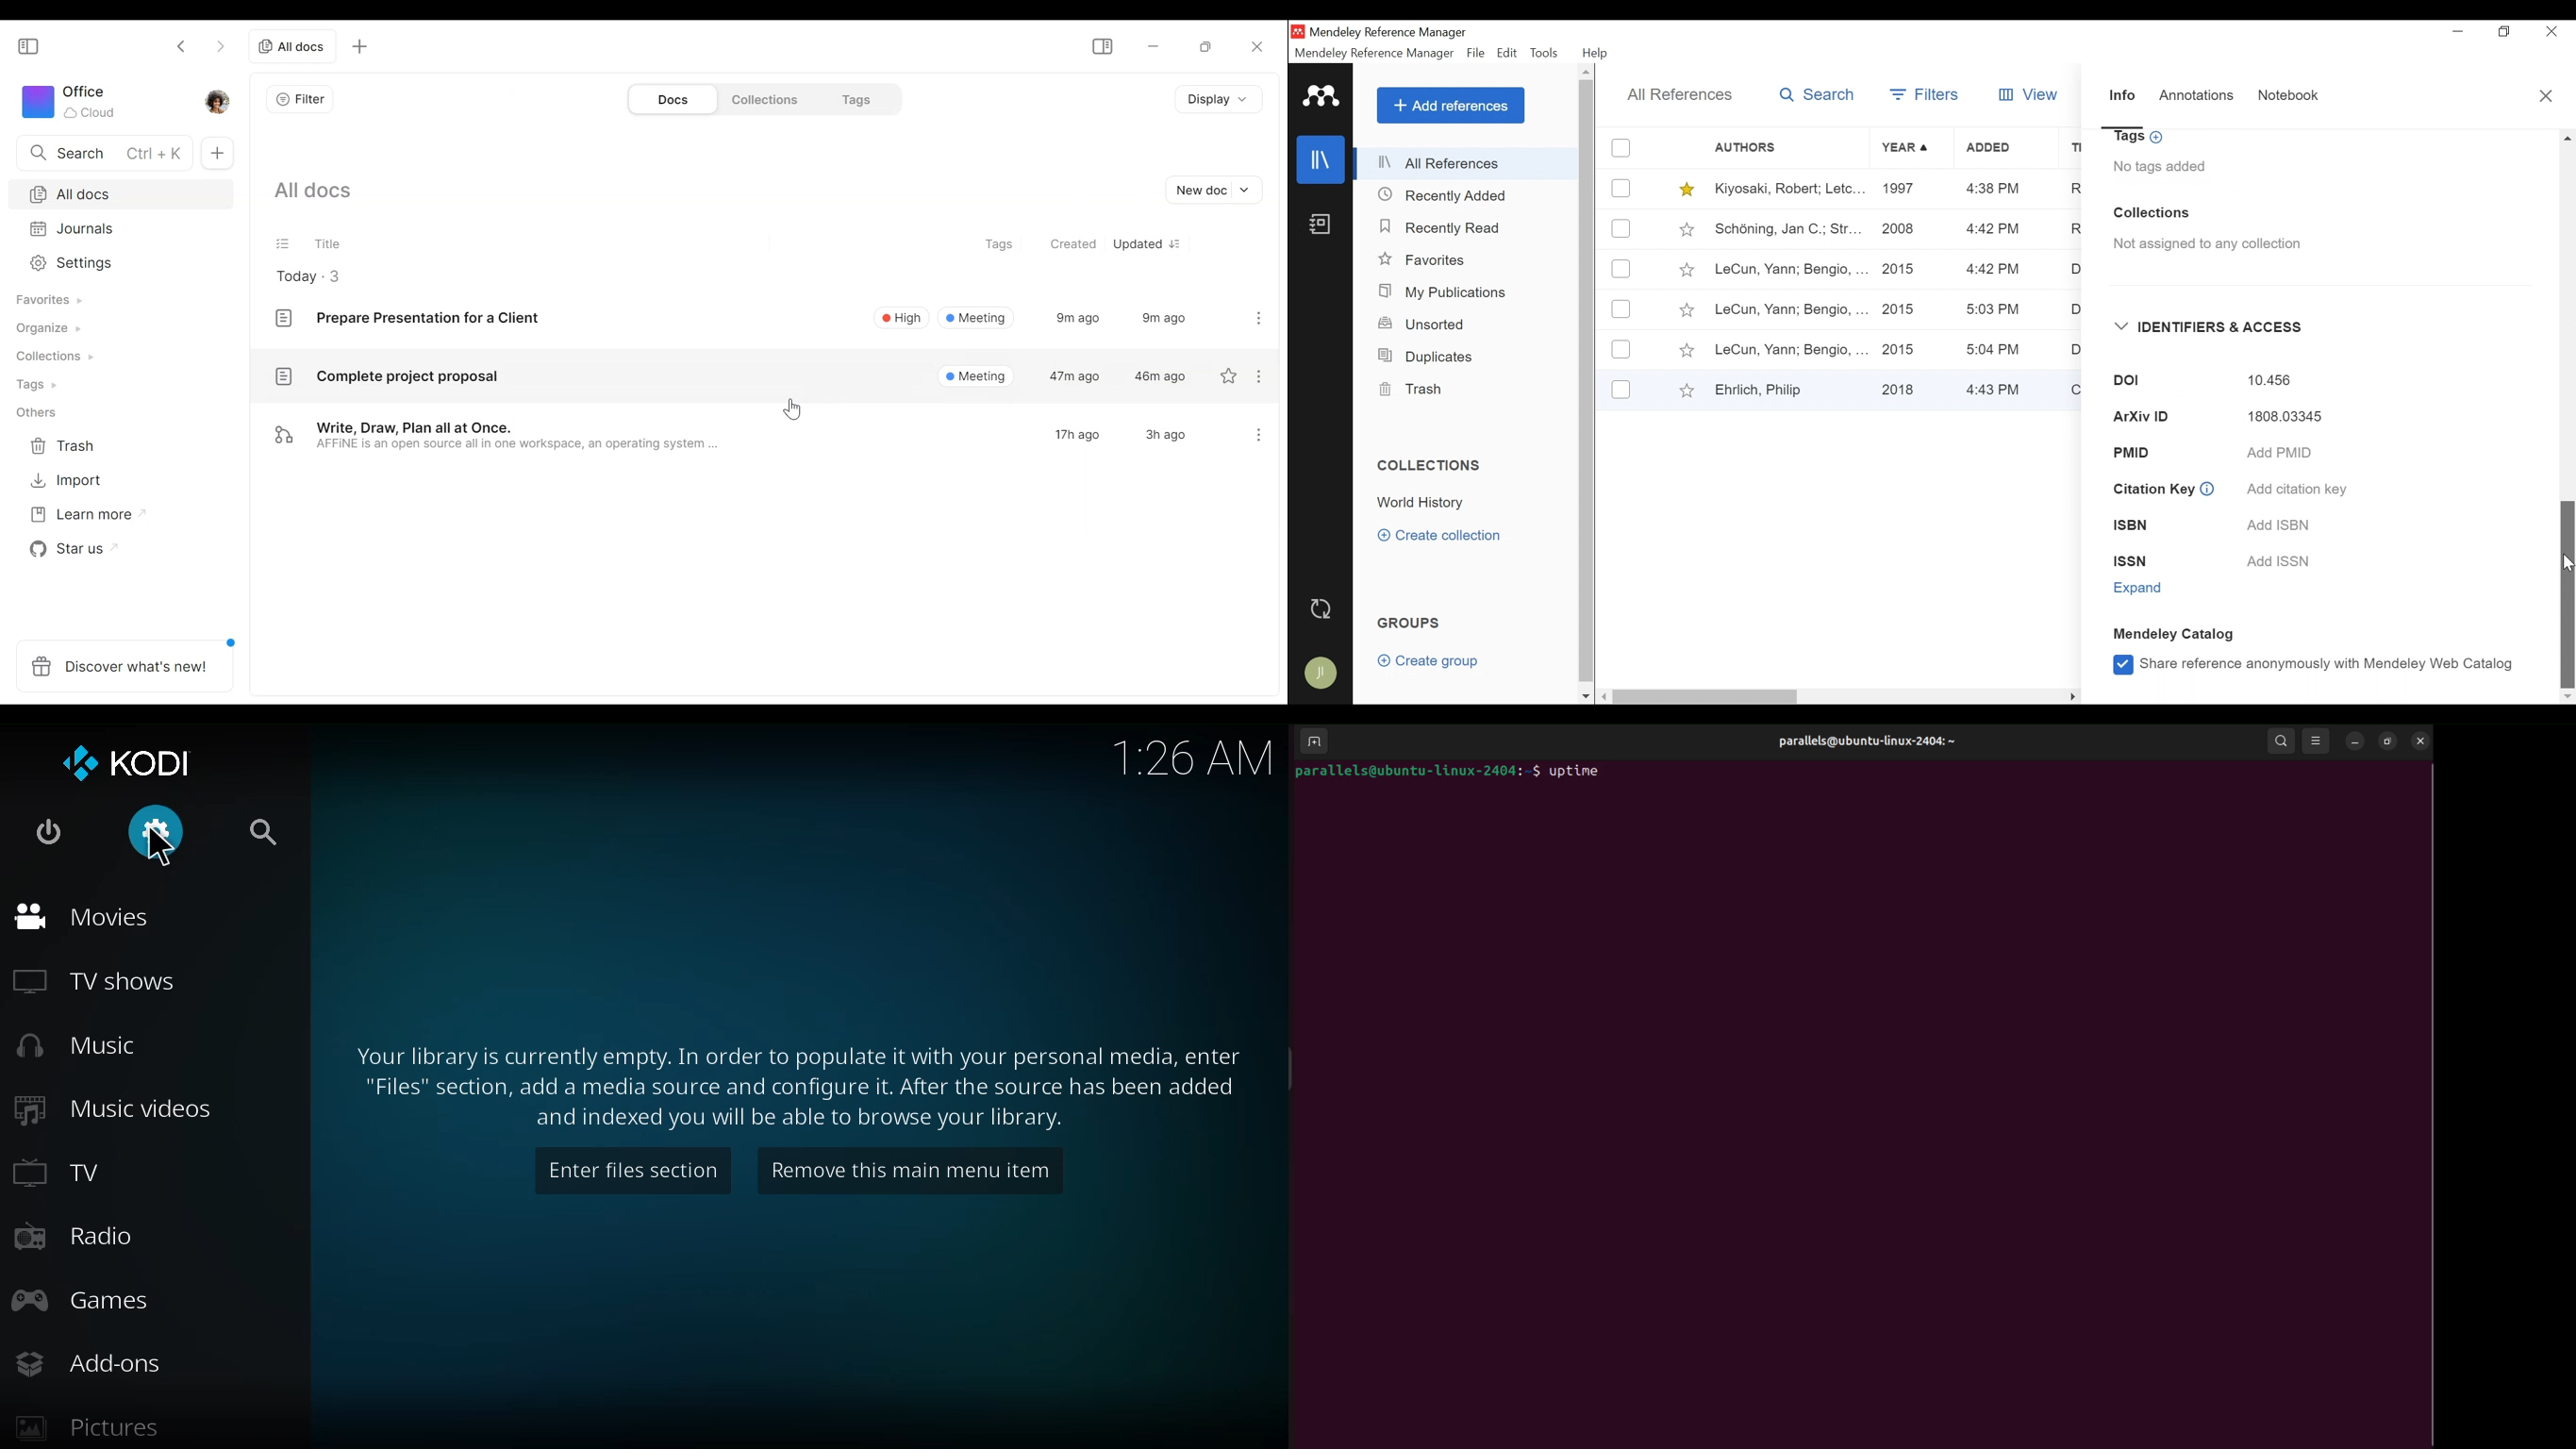 The image size is (2576, 1456). I want to click on Trash, so click(71, 446).